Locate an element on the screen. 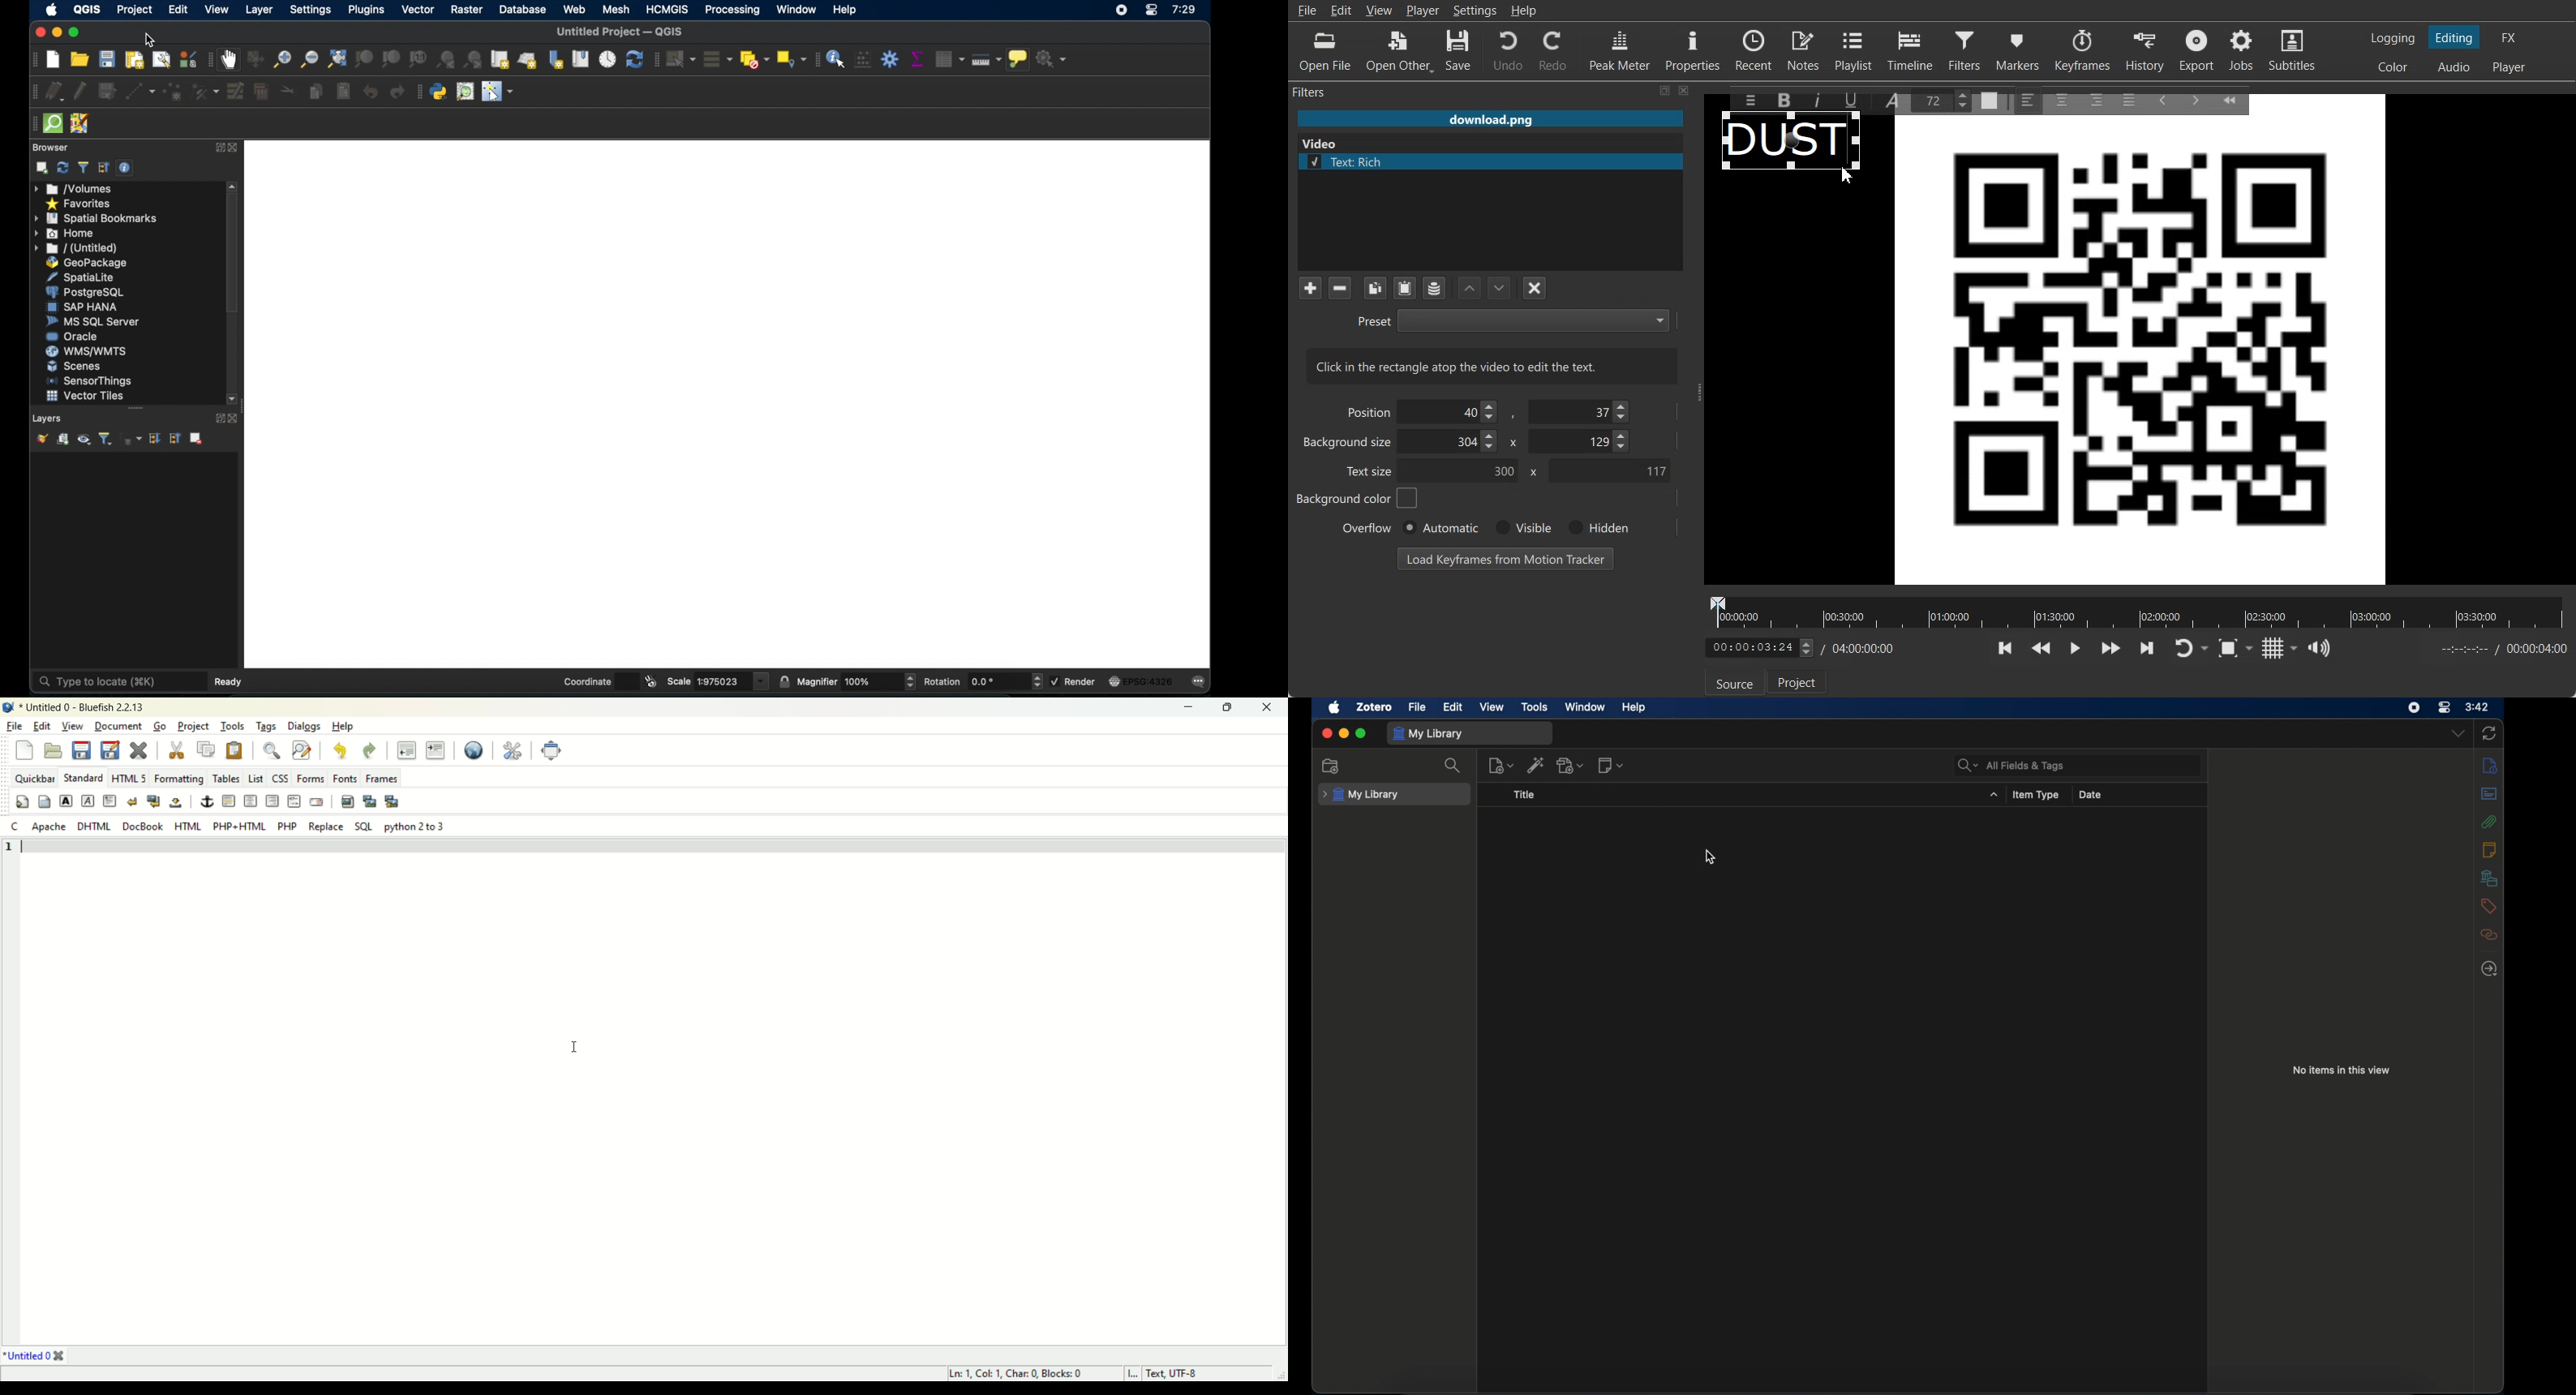  line number is located at coordinates (12, 1091).